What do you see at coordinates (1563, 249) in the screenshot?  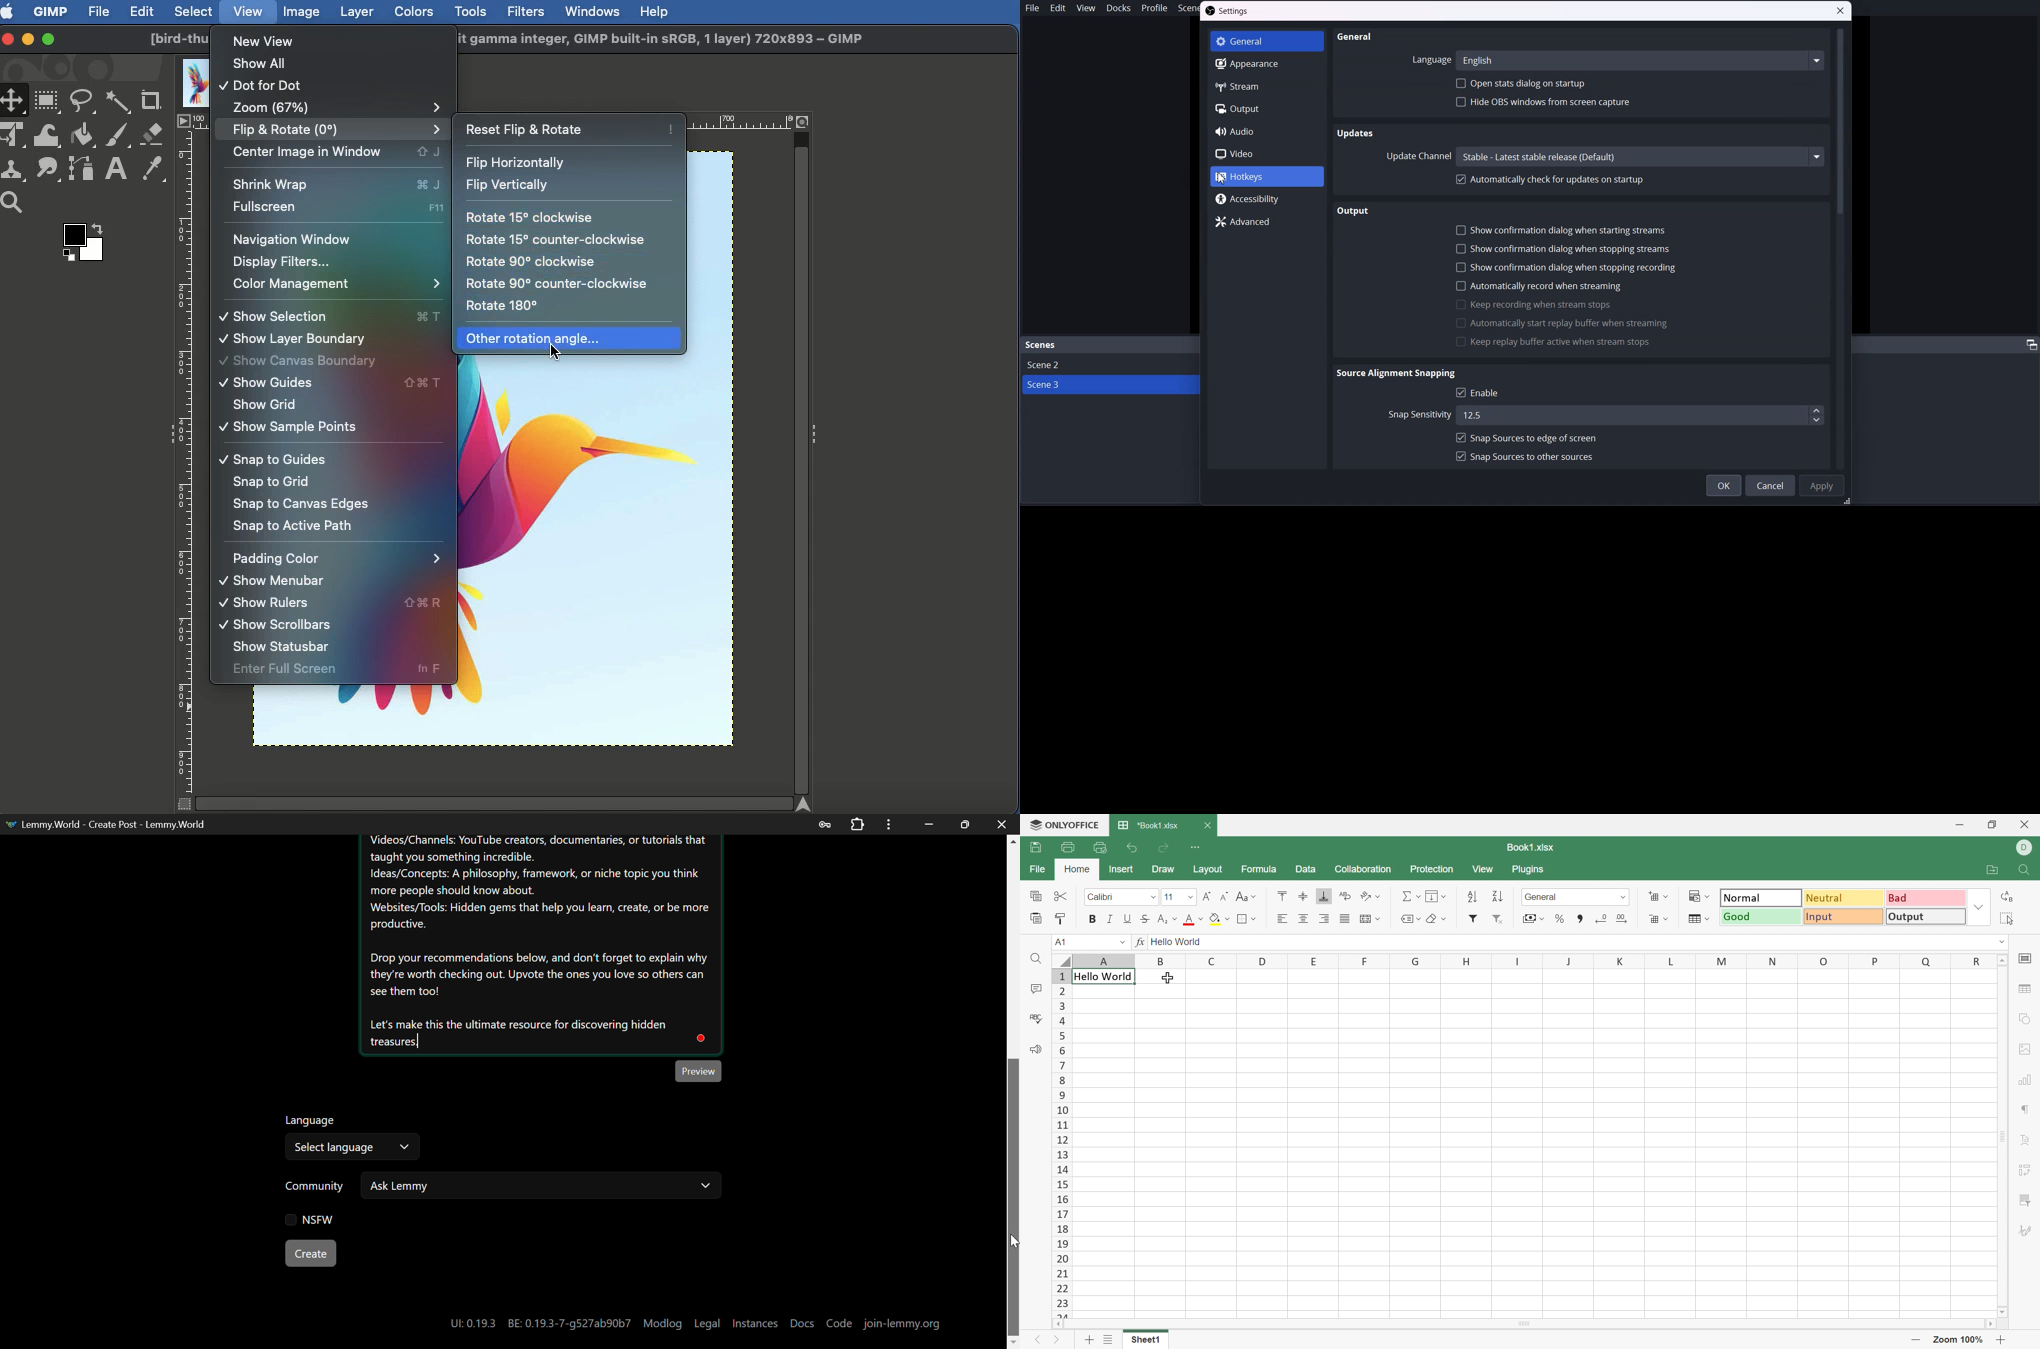 I see `Show confirmation dialogue when stopping streams` at bounding box center [1563, 249].